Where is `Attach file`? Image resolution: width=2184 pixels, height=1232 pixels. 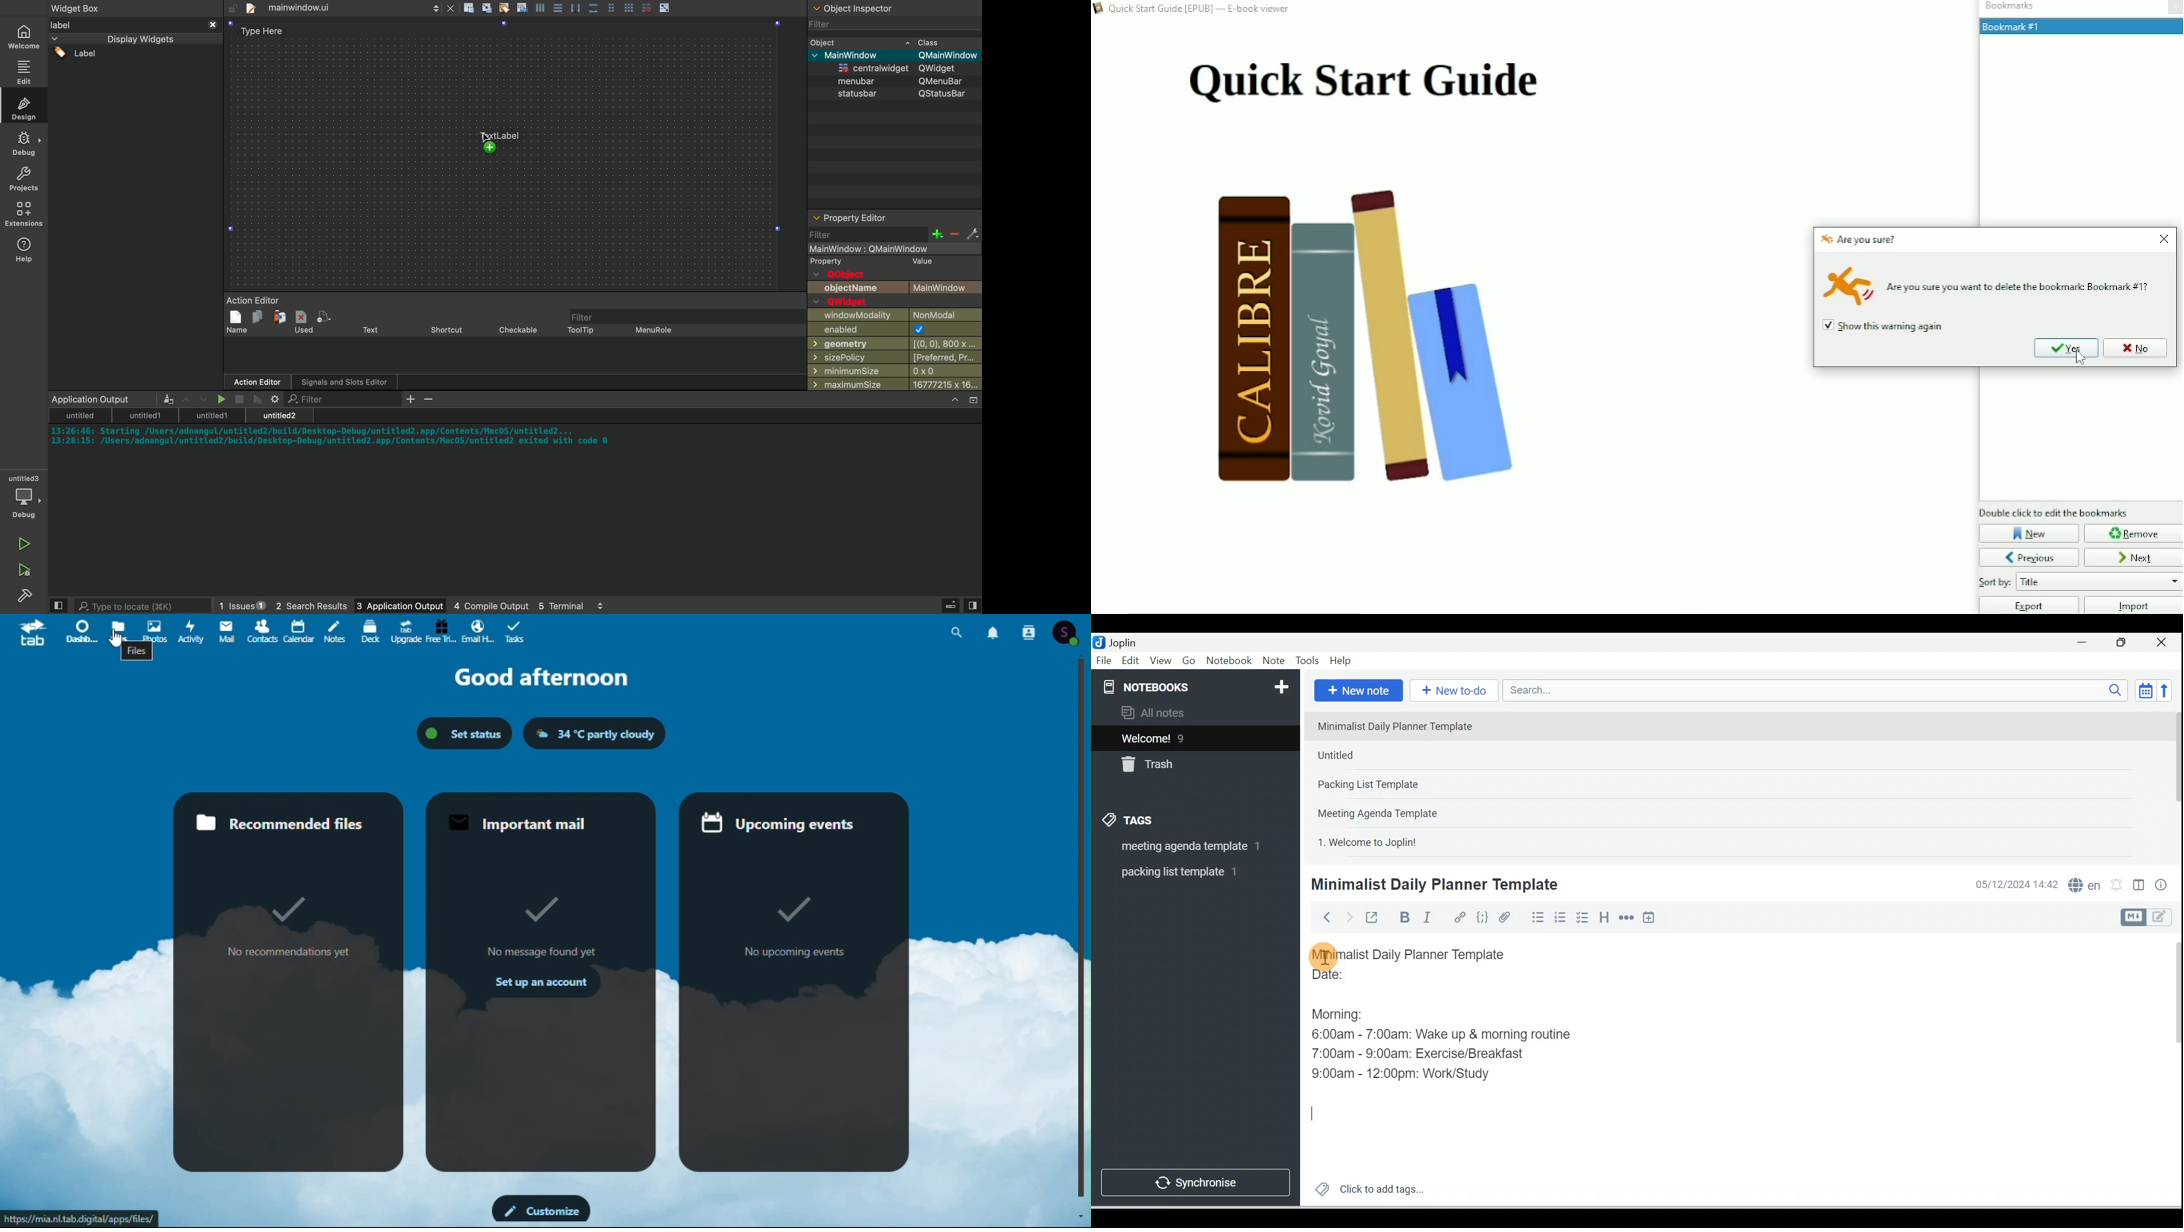 Attach file is located at coordinates (1508, 917).